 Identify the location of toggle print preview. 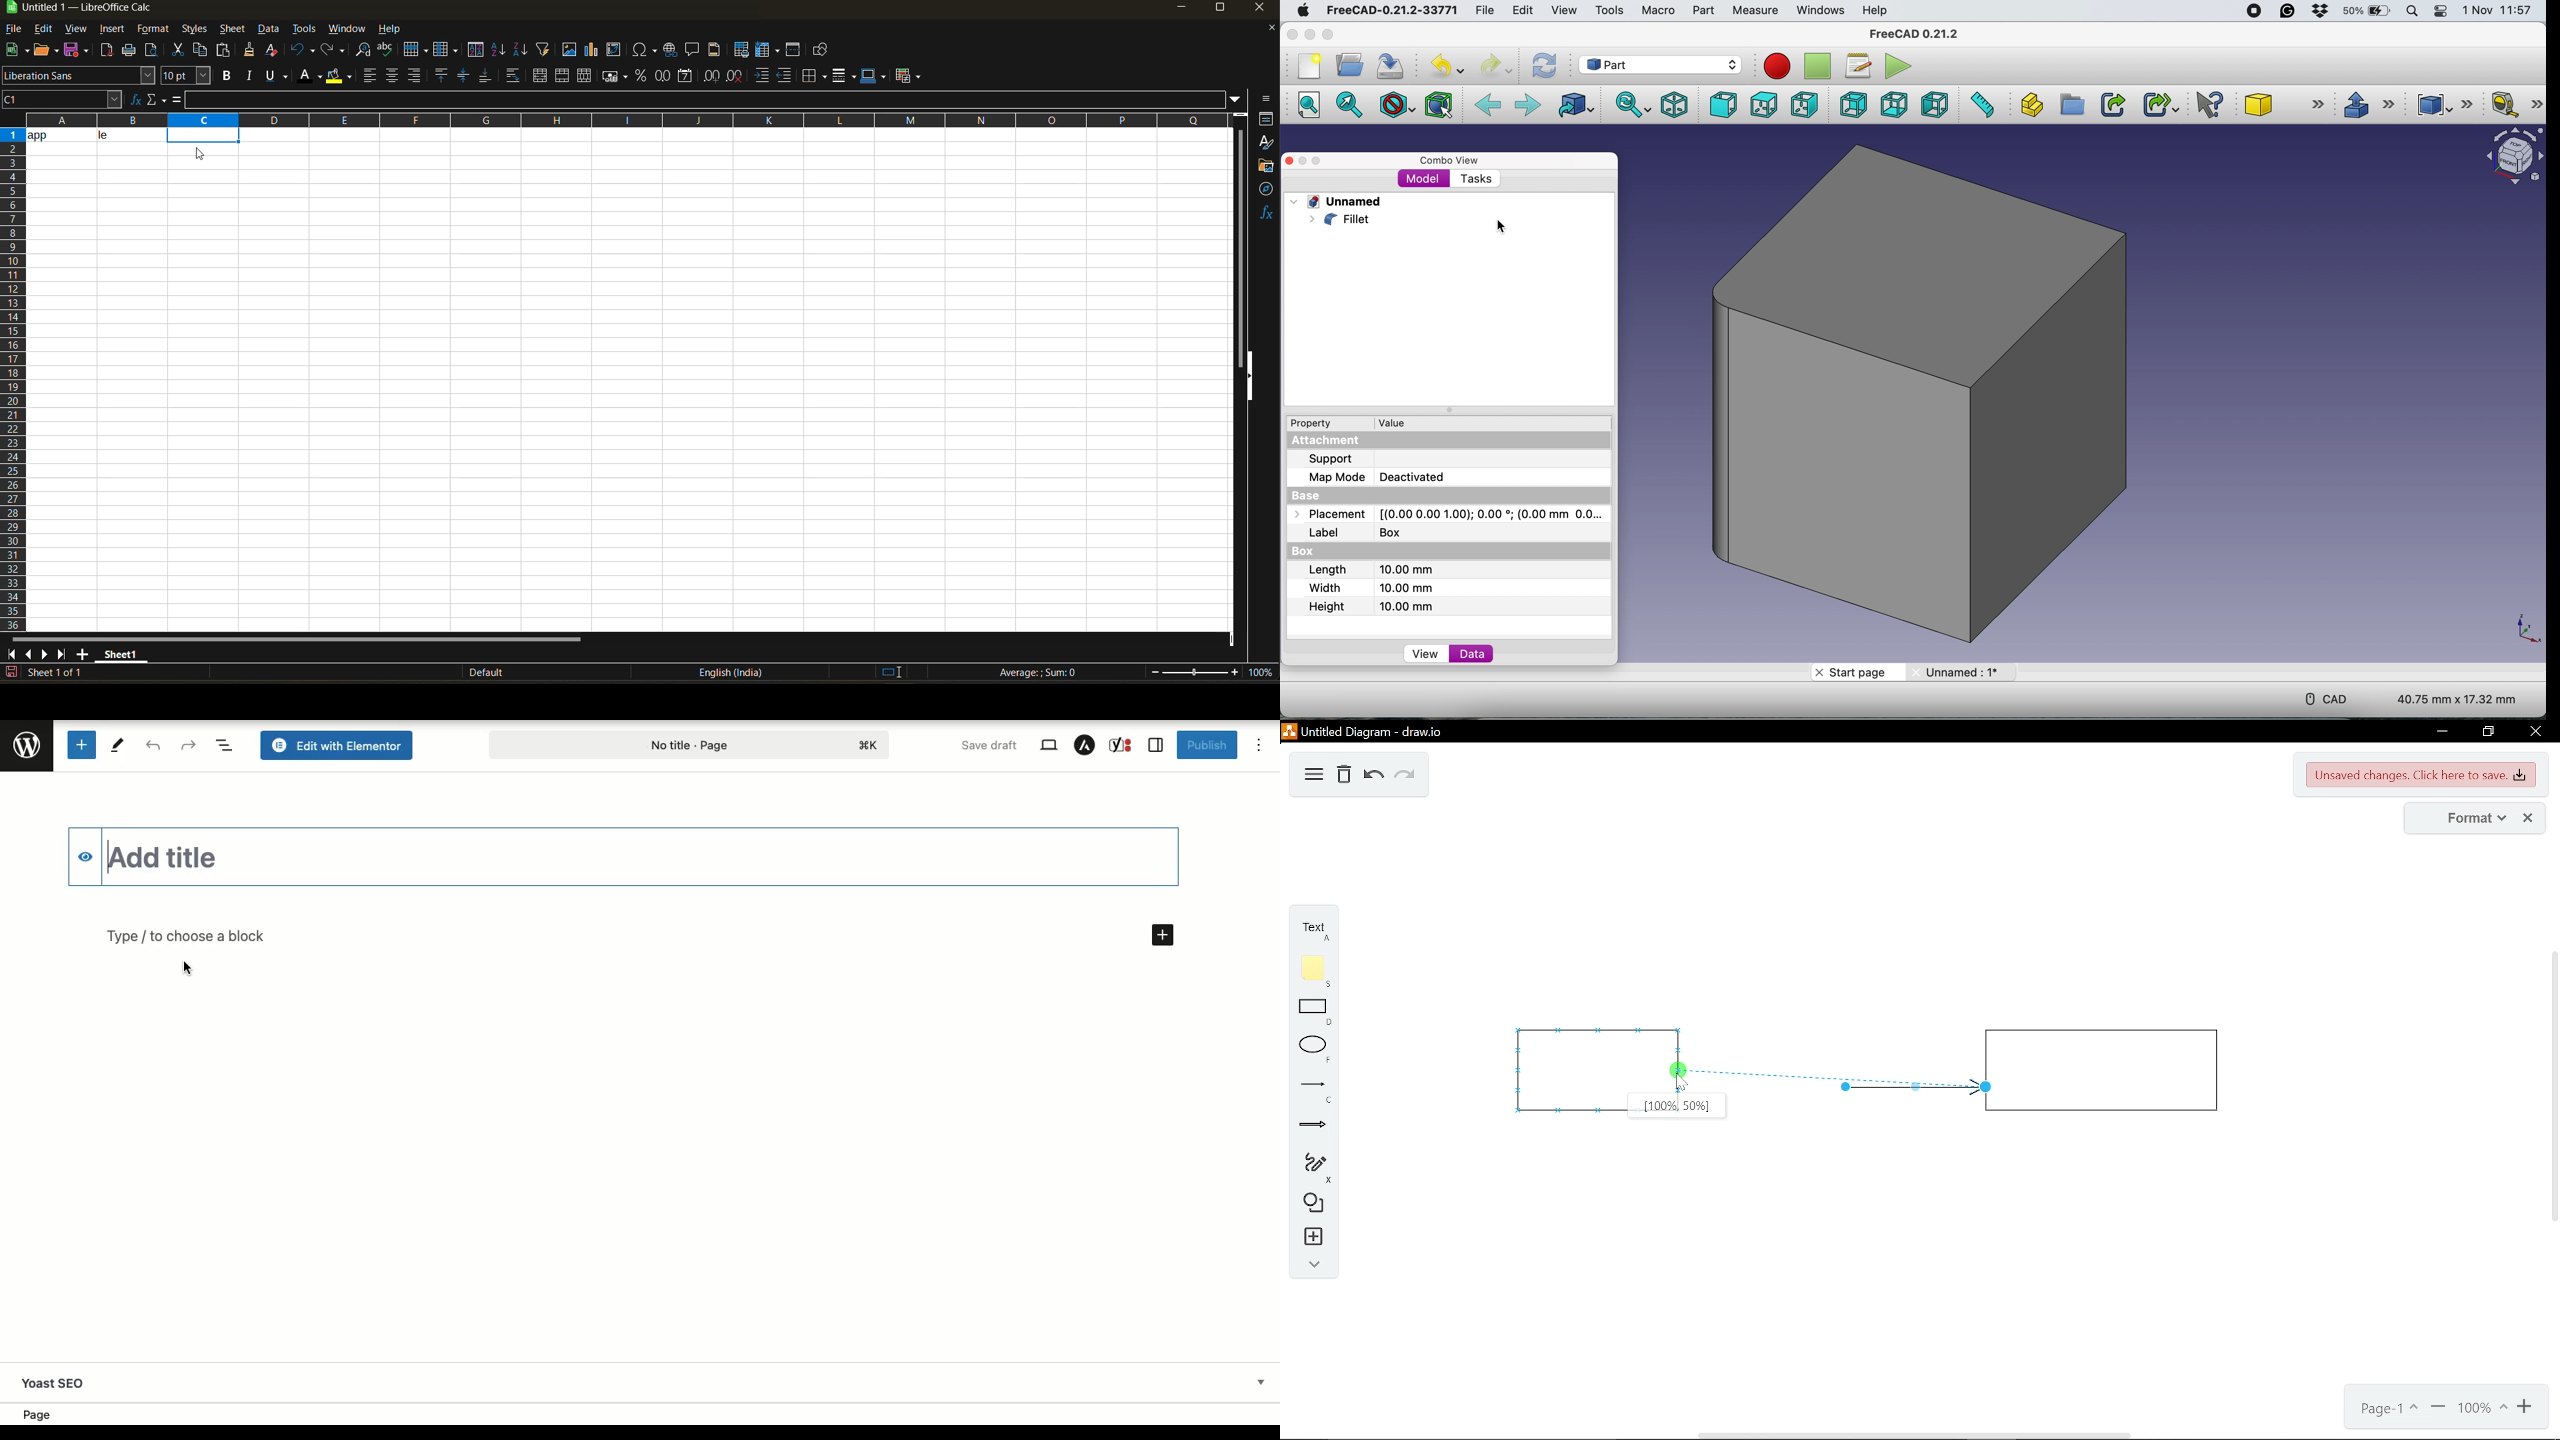
(153, 51).